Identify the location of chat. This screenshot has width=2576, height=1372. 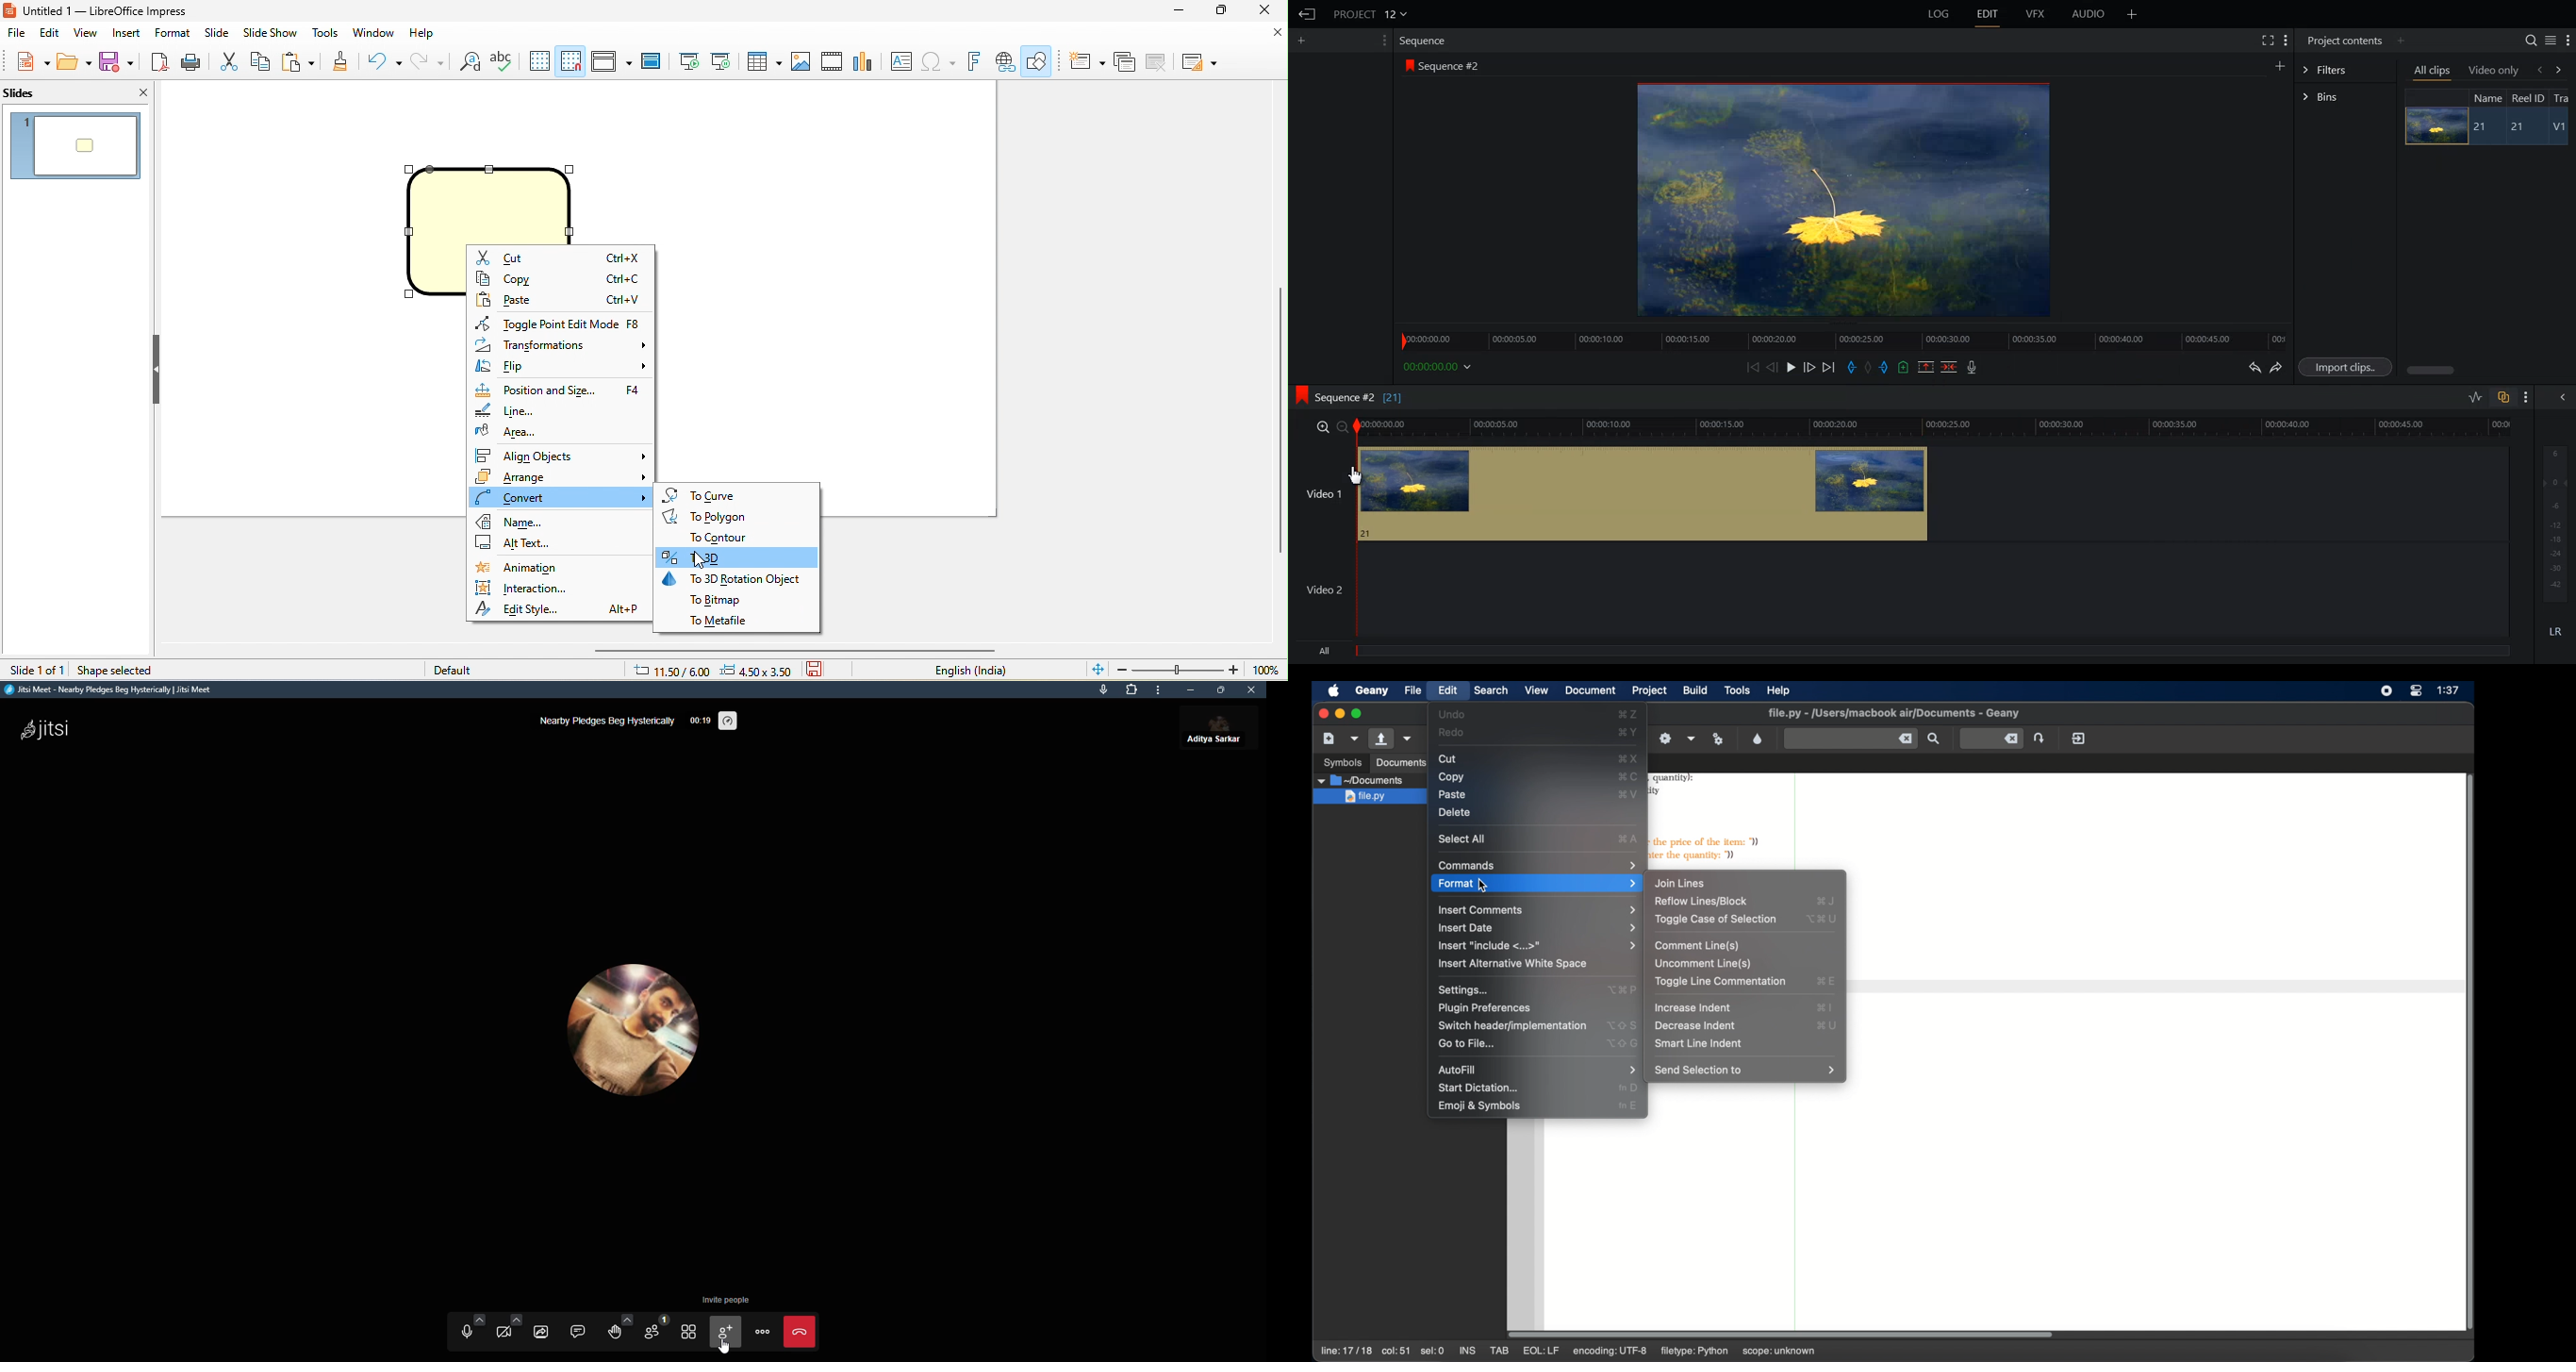
(577, 1331).